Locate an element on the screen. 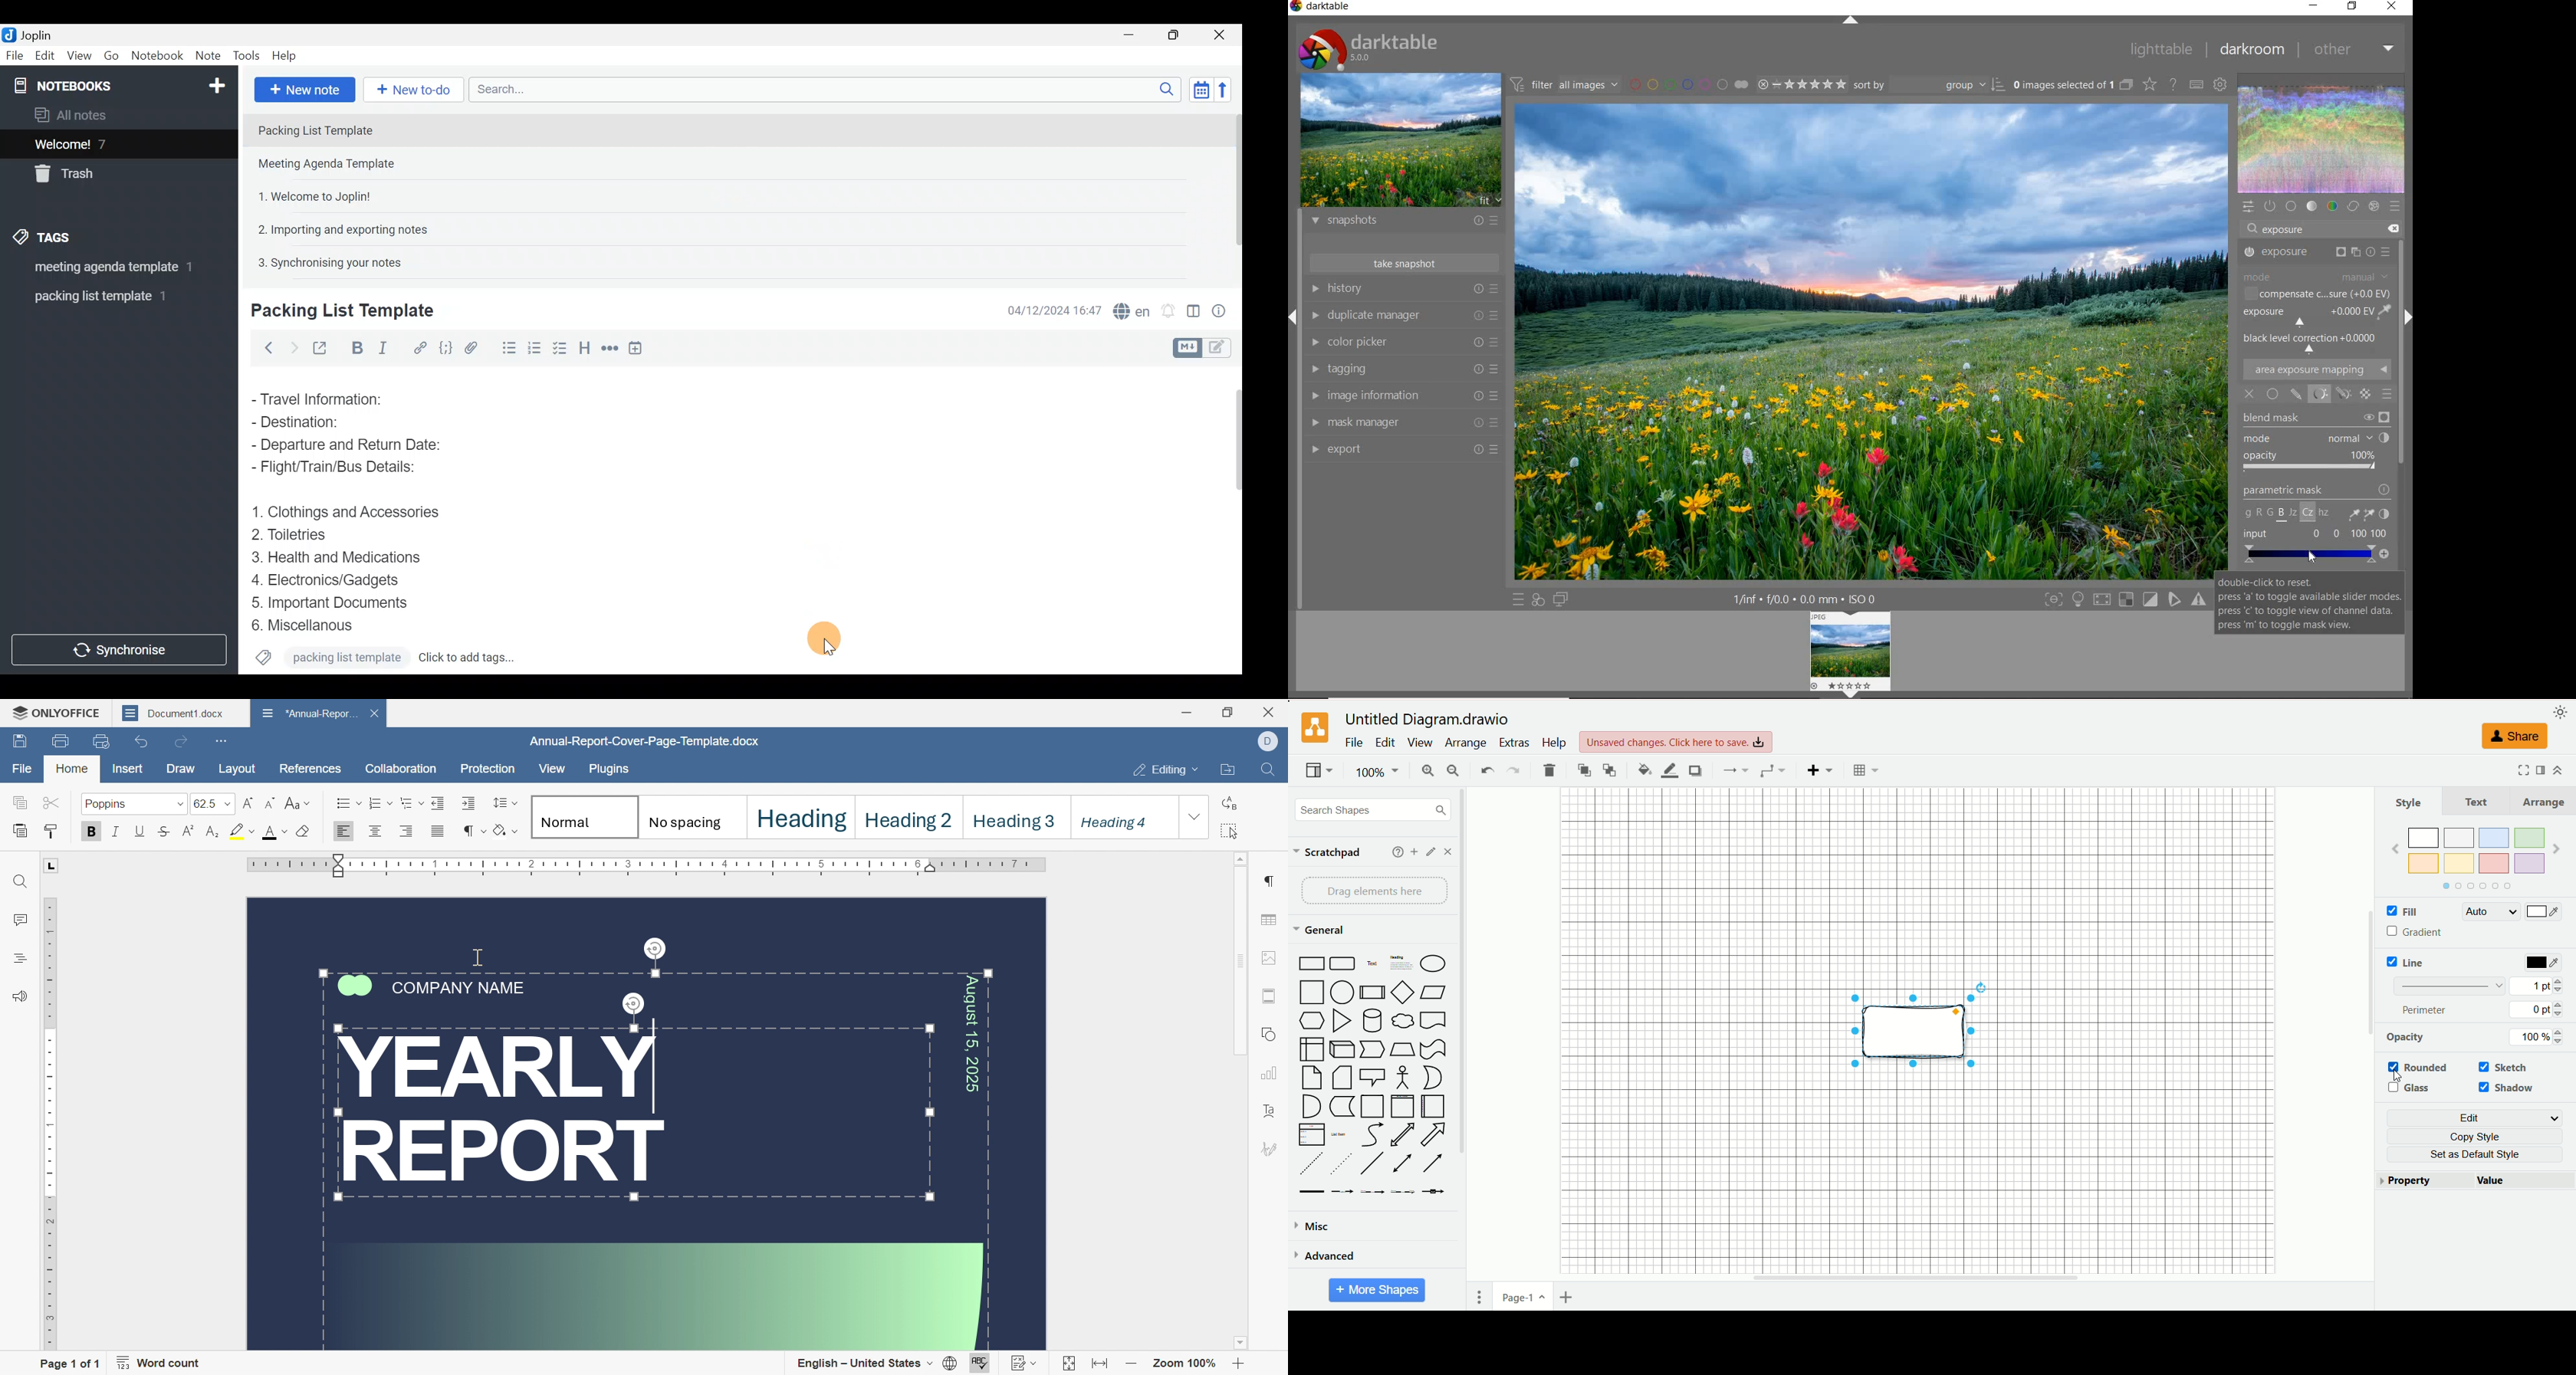 This screenshot has height=1400, width=2576. Spell checker is located at coordinates (1128, 309).